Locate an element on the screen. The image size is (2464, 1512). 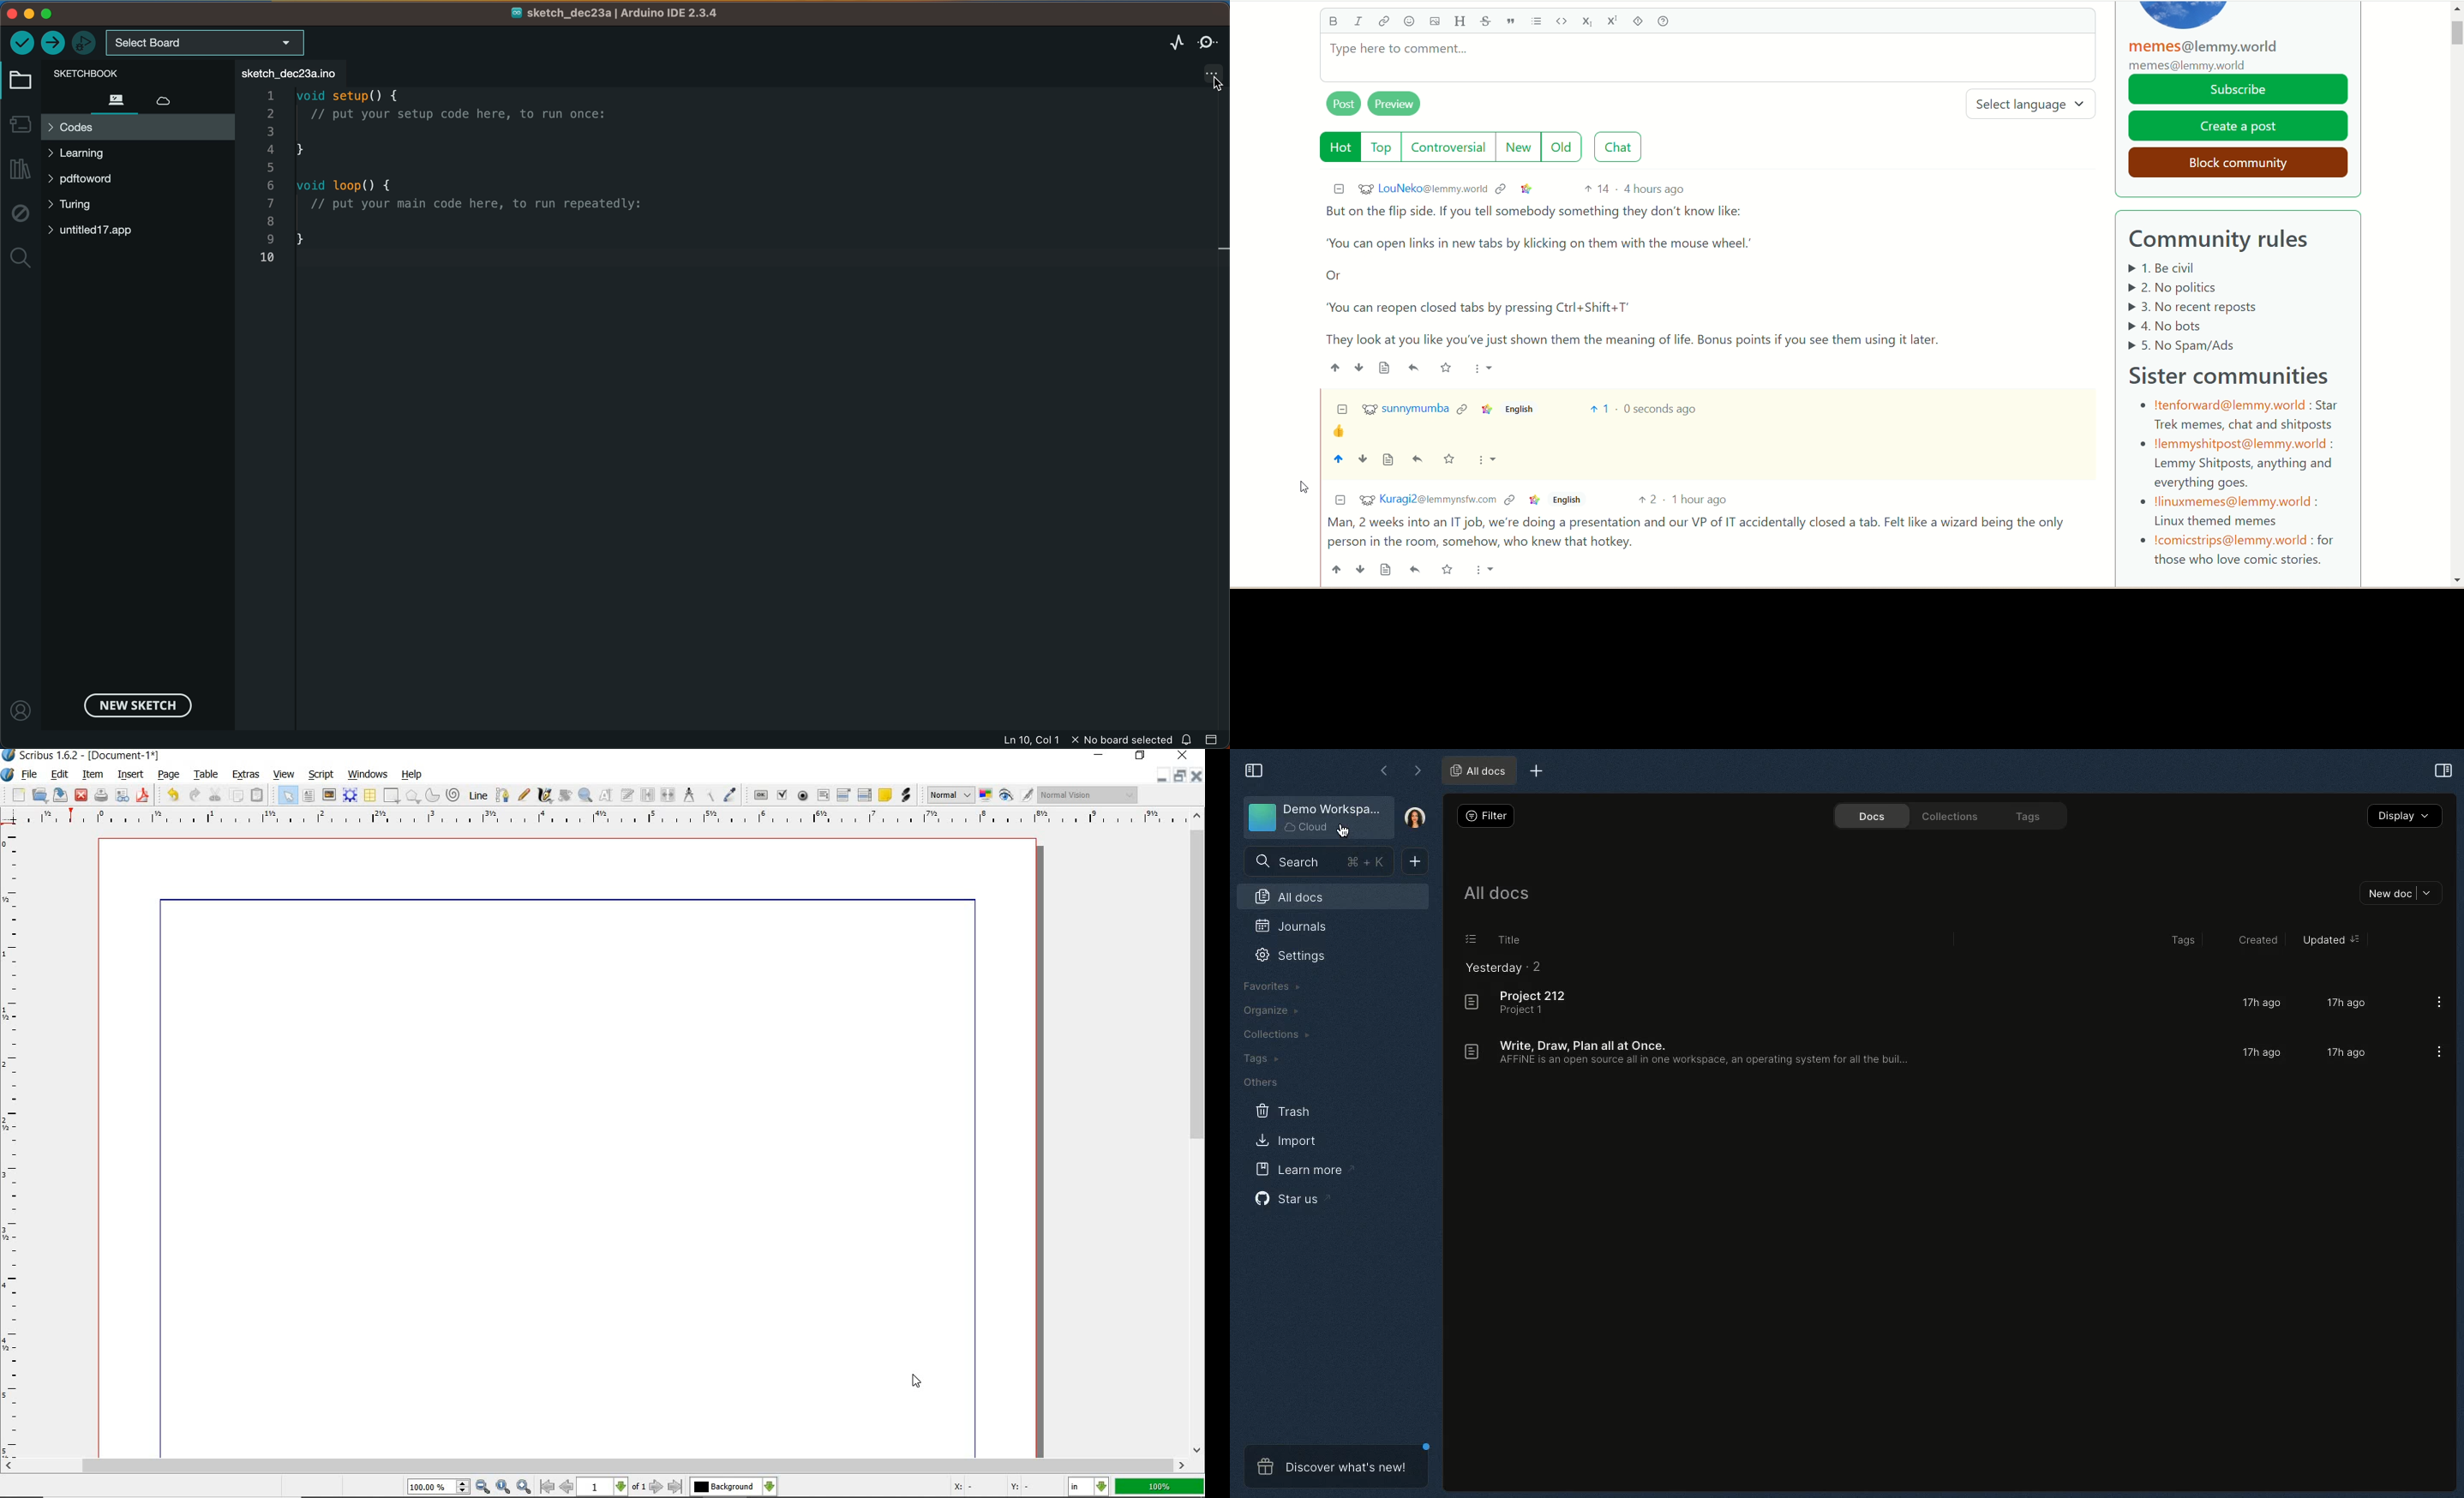
Scroll down arrow is located at coordinates (2456, 576).